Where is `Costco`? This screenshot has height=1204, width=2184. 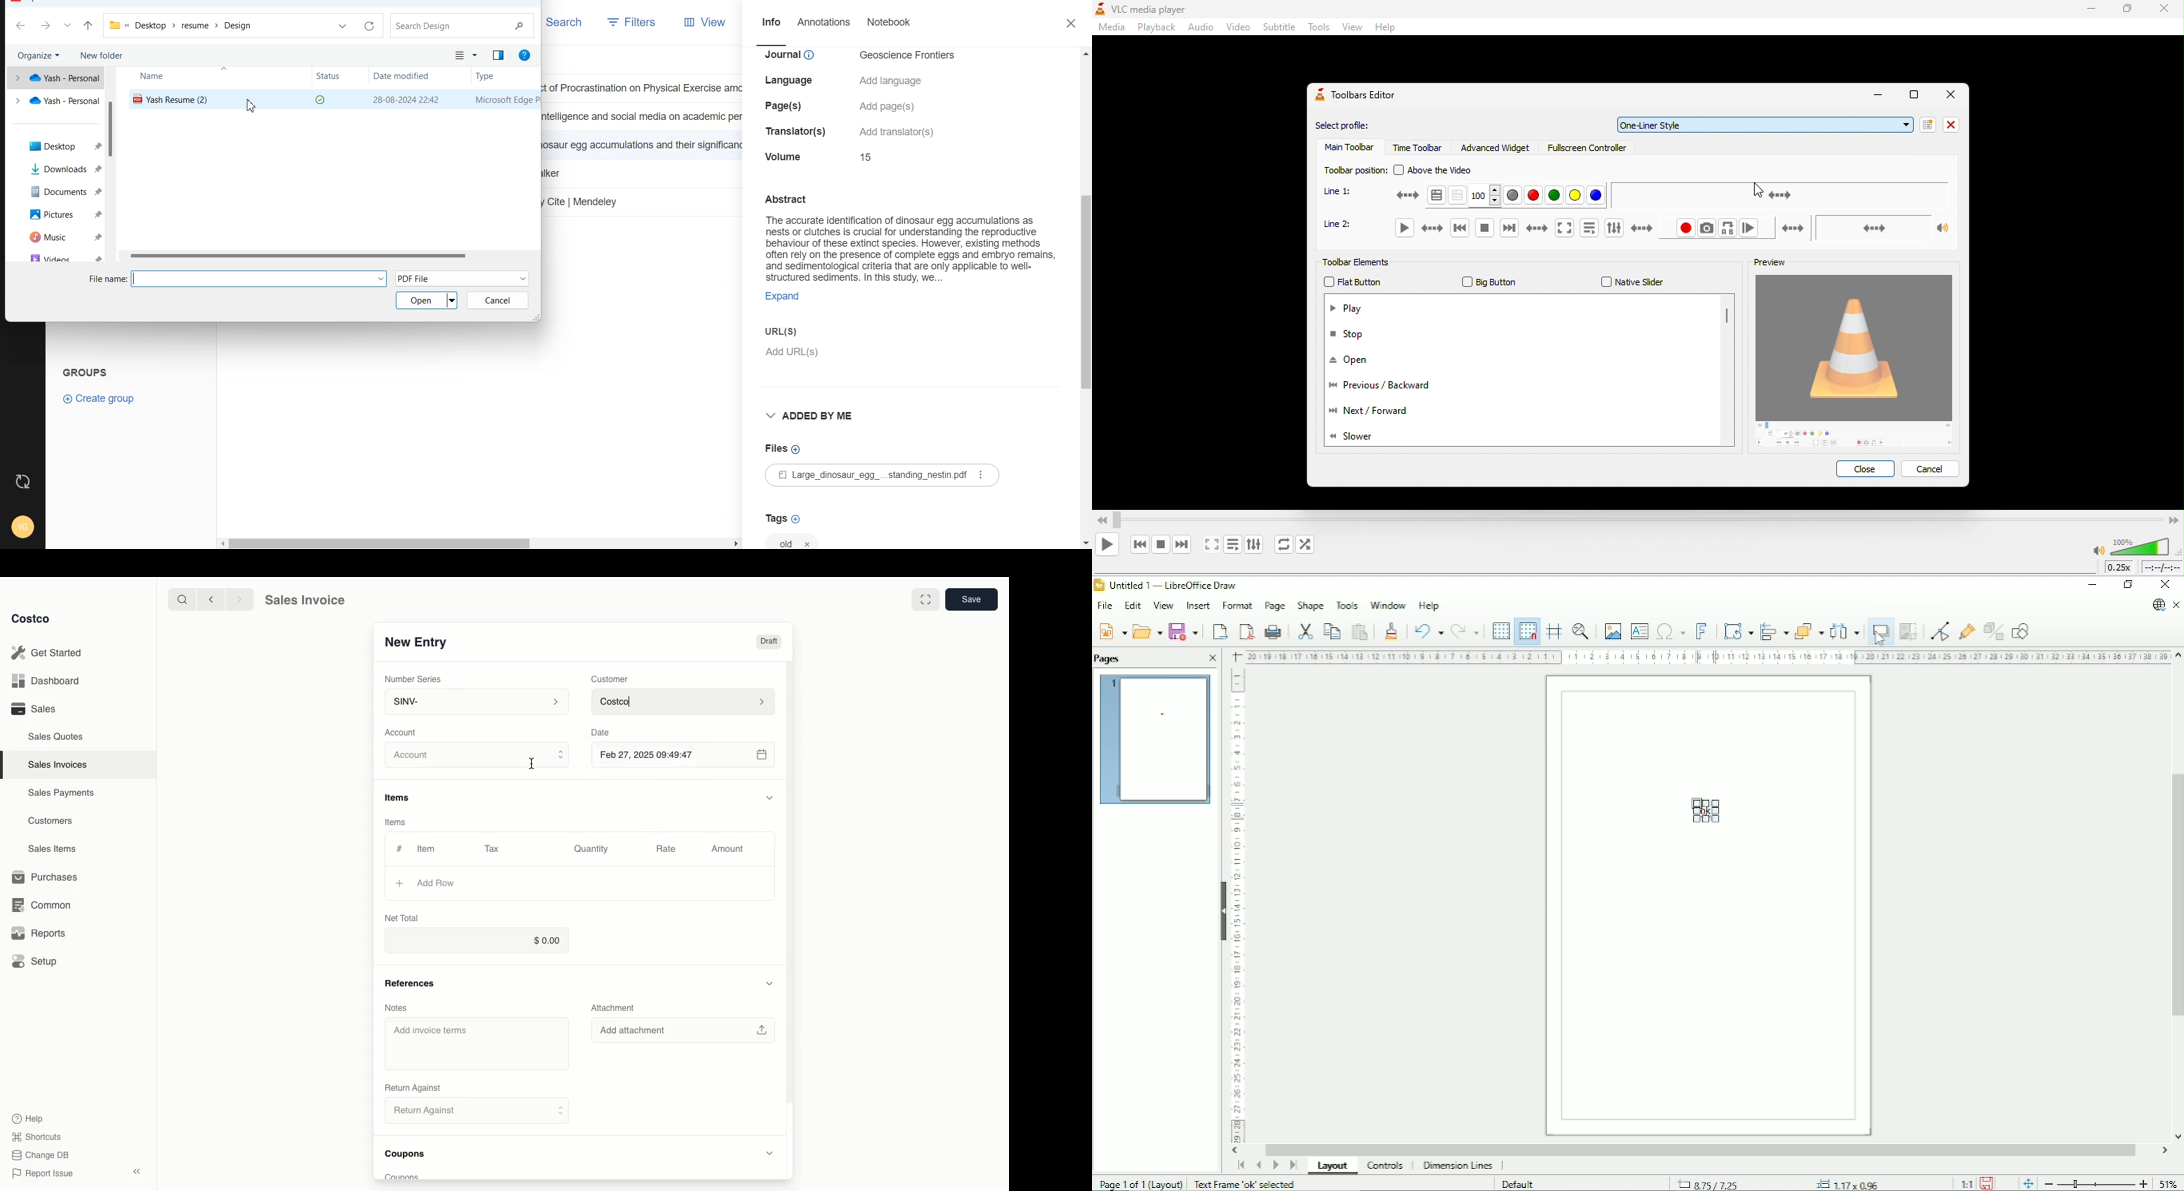
Costco is located at coordinates (685, 702).